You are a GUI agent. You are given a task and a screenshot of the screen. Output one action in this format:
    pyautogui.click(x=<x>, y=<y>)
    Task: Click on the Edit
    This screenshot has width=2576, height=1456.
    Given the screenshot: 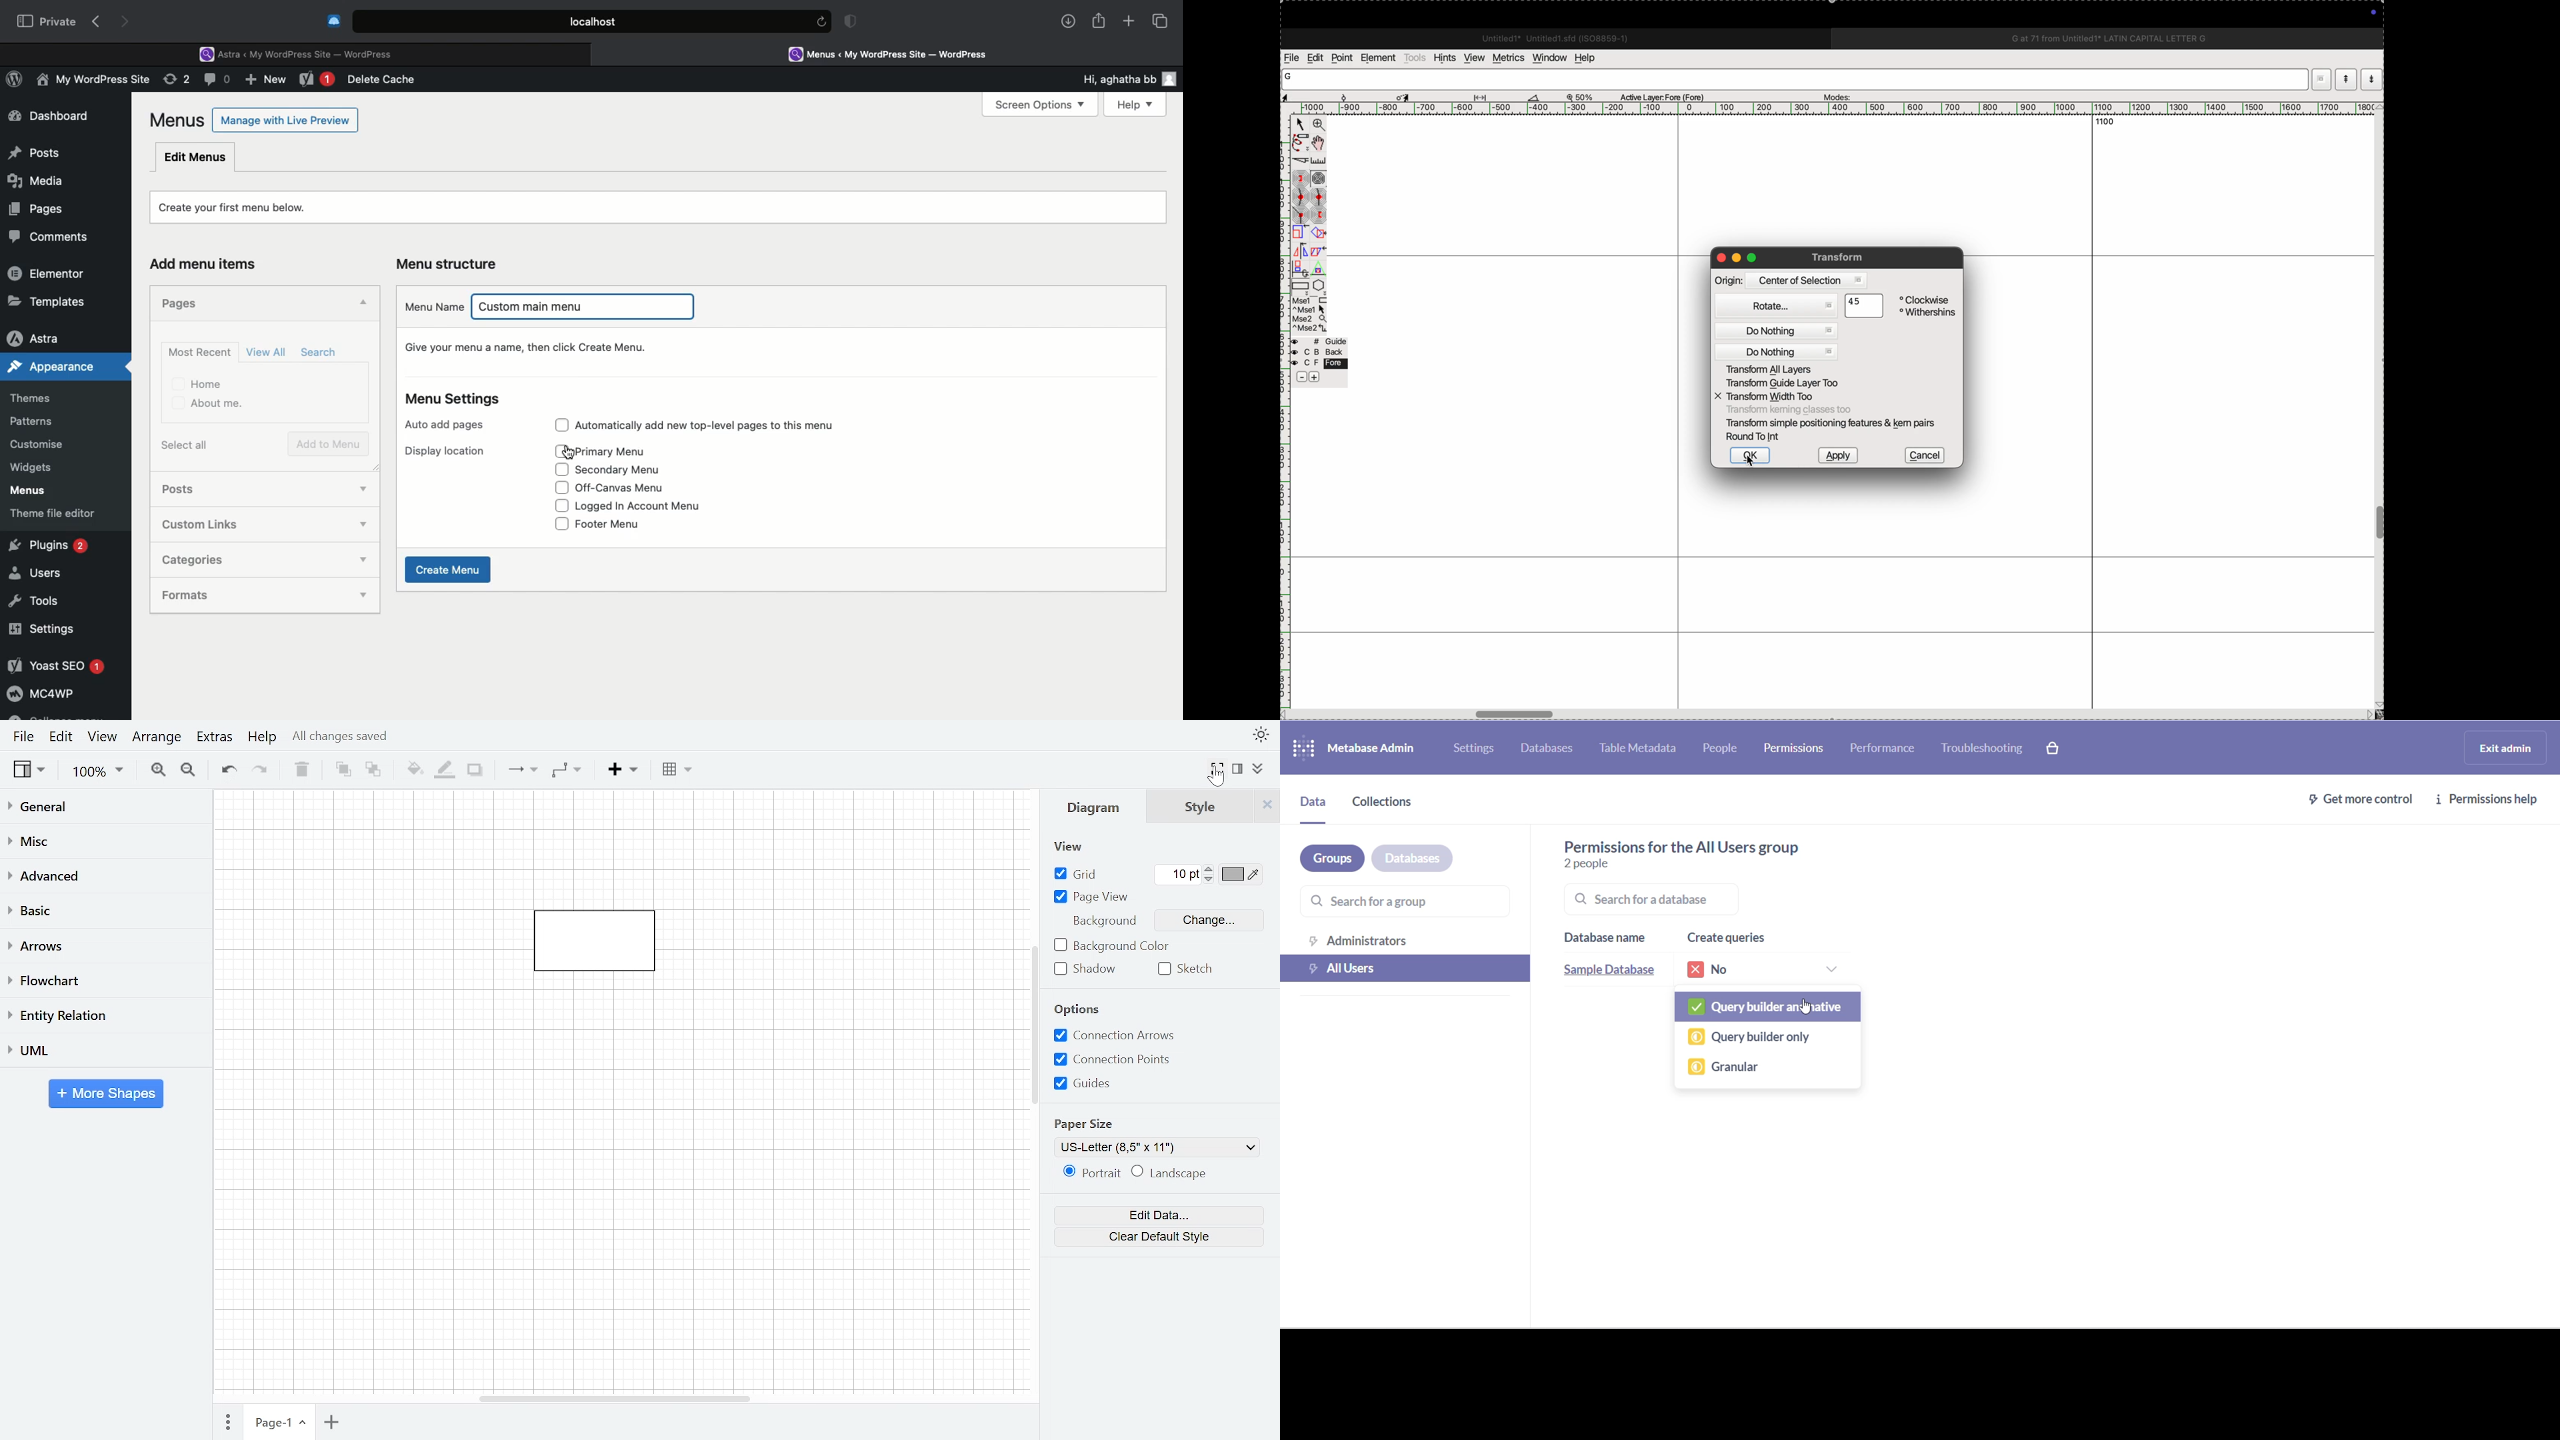 What is the action you would take?
    pyautogui.click(x=63, y=738)
    